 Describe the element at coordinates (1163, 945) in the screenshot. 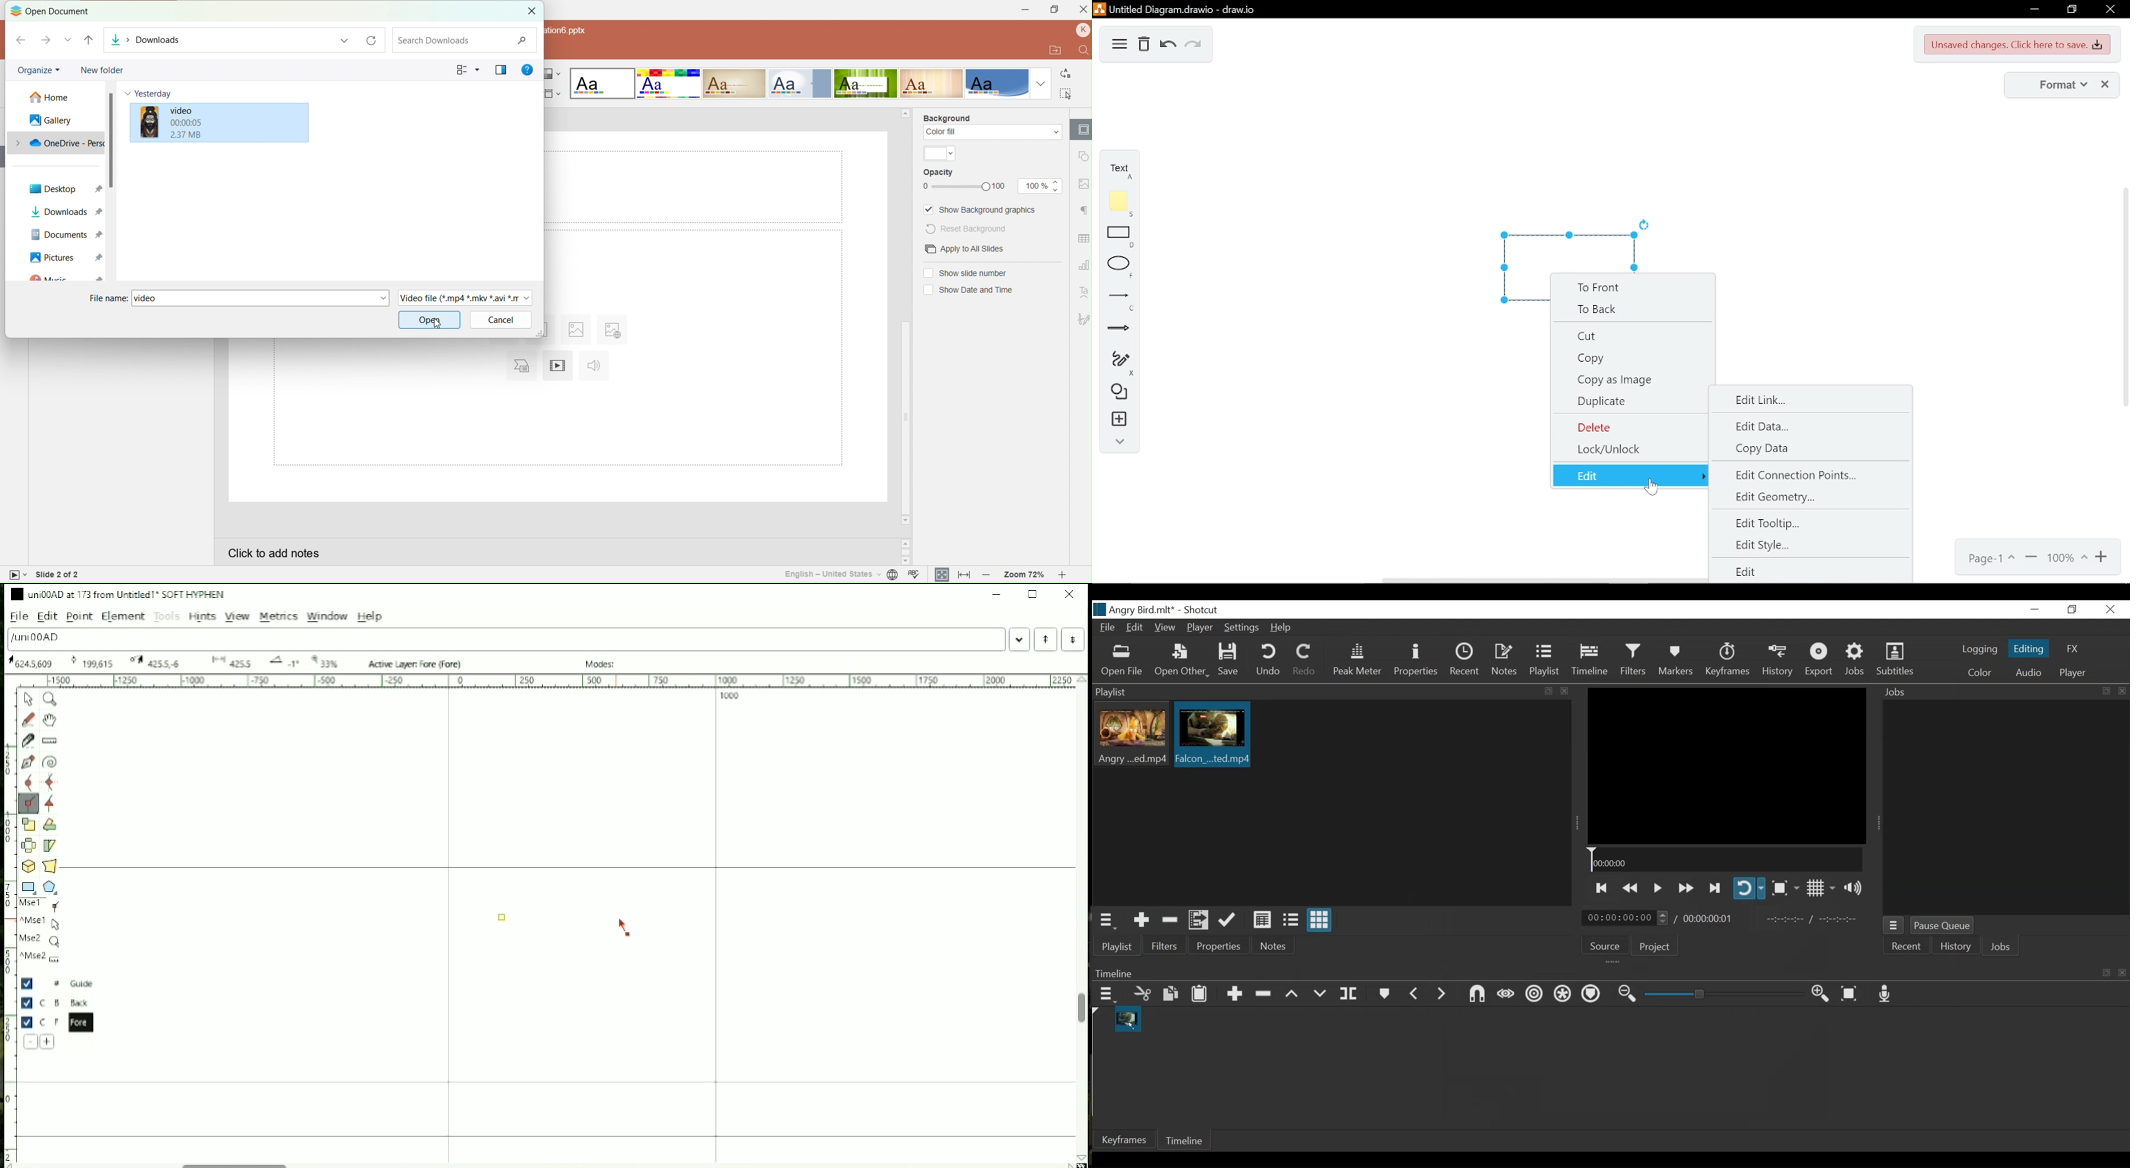

I see `Filters` at that location.